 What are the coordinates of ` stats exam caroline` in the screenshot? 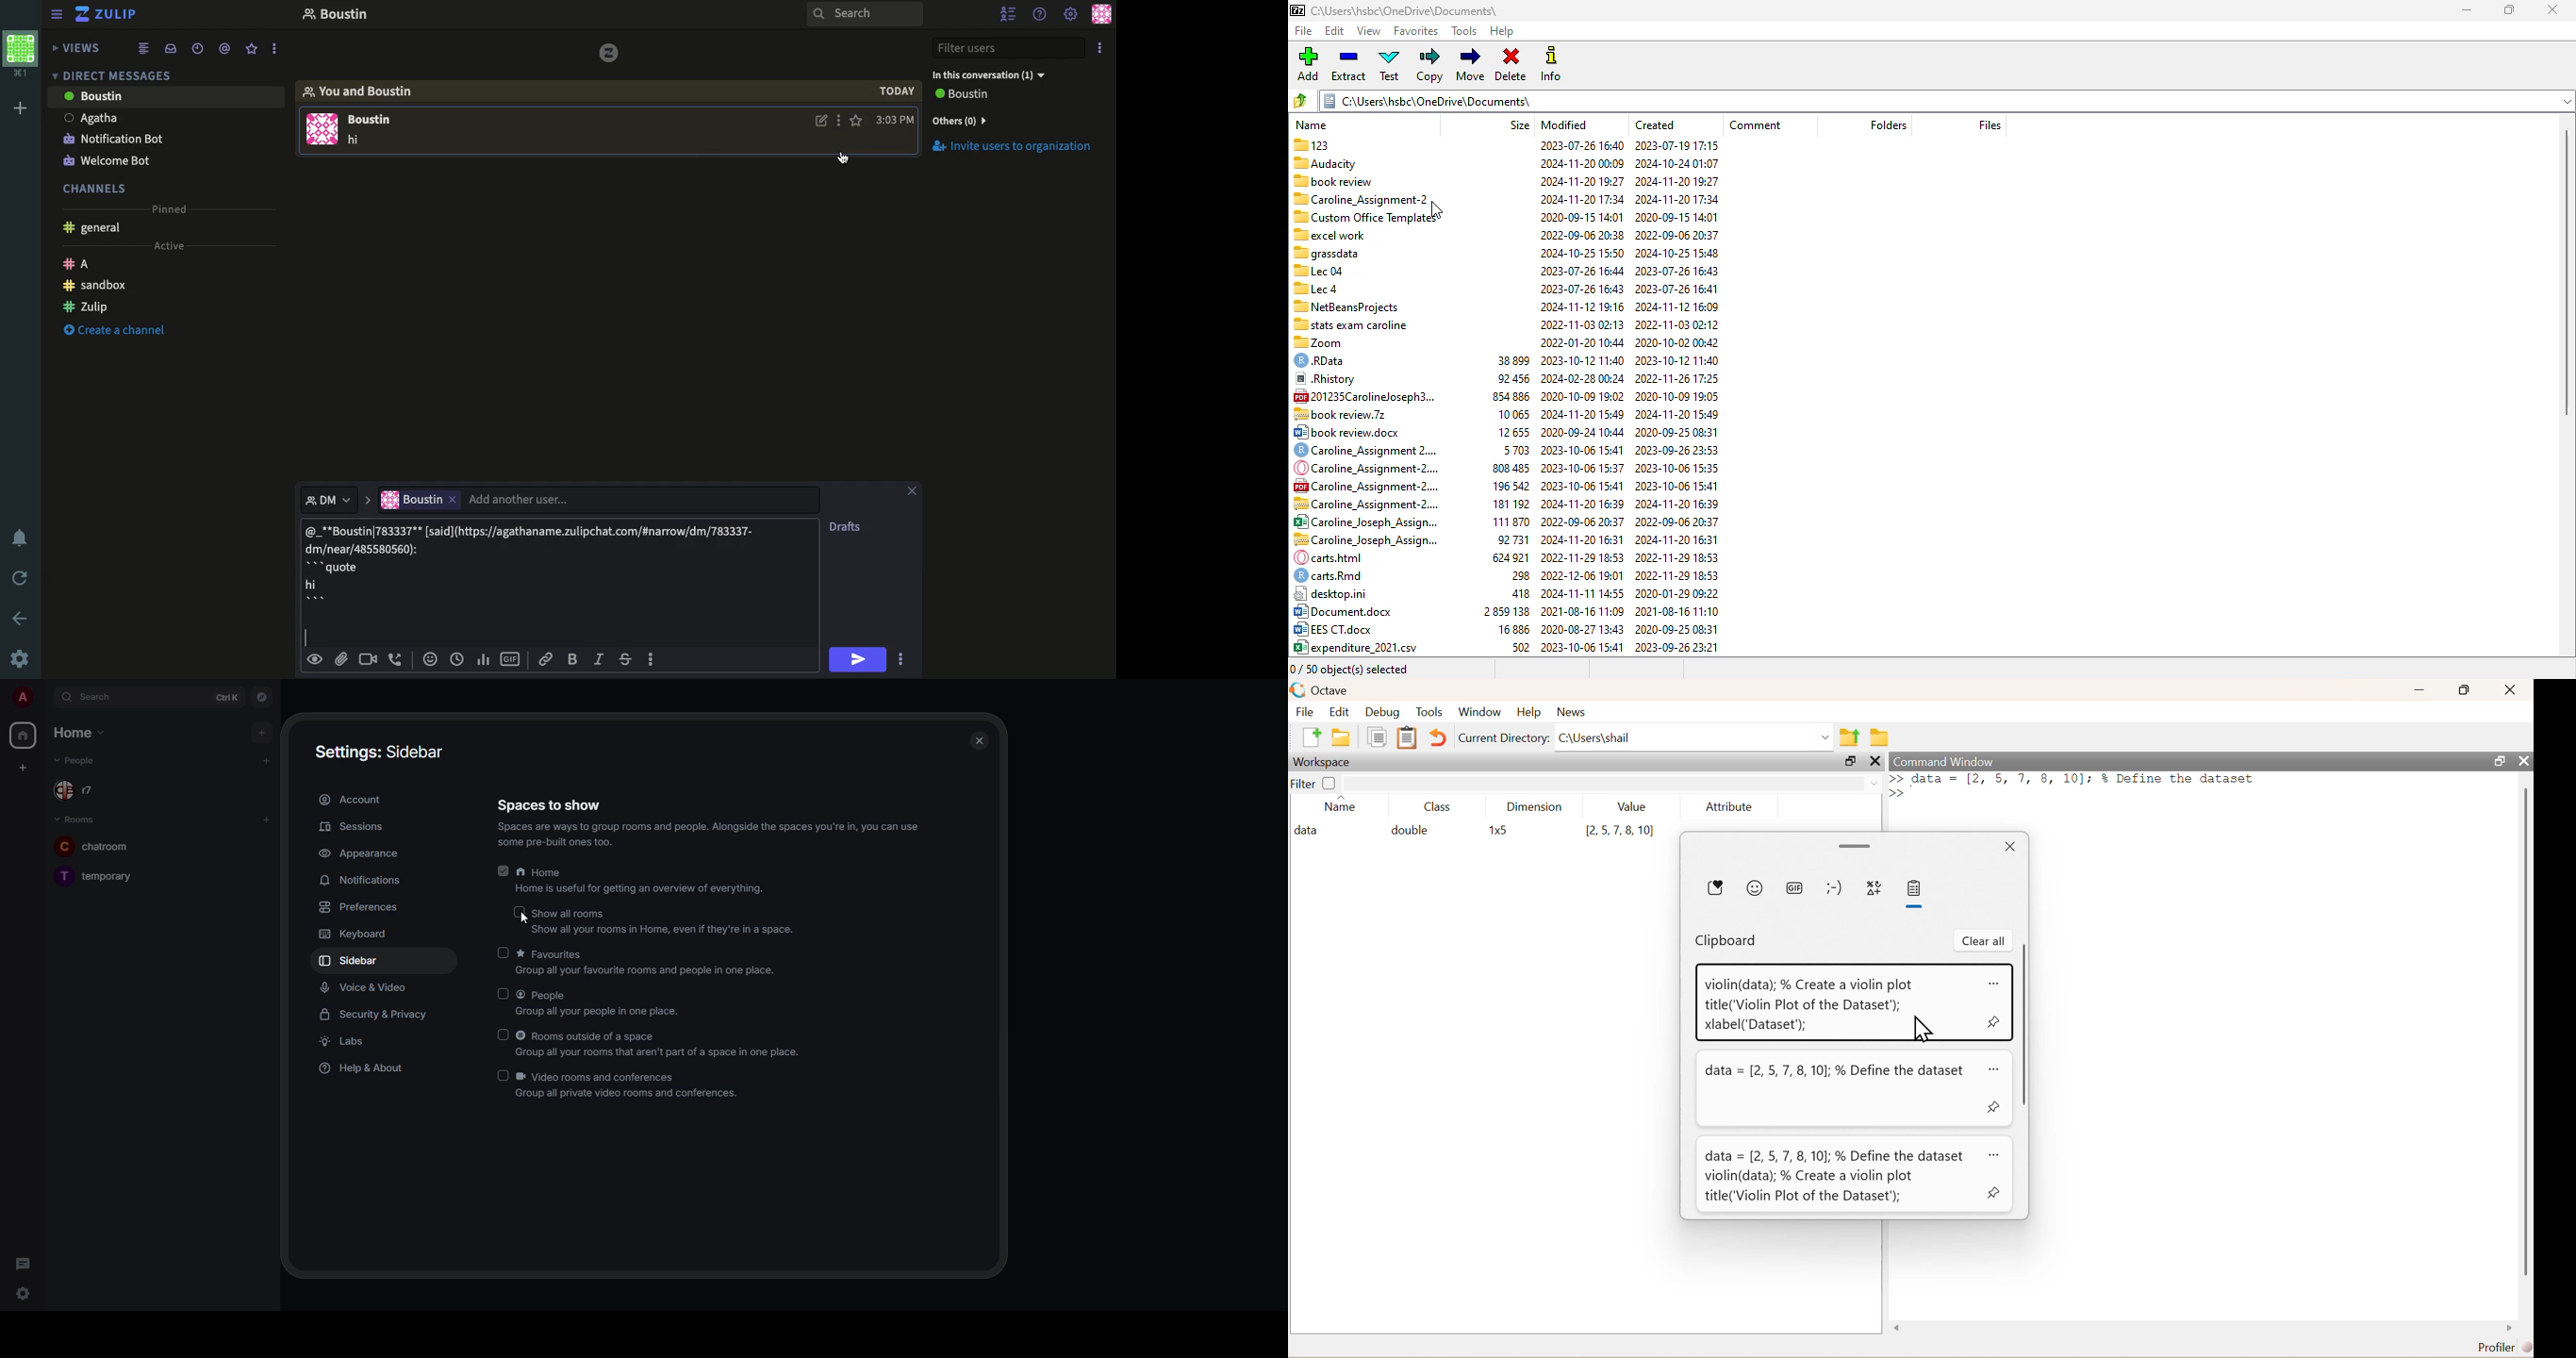 It's located at (1357, 323).